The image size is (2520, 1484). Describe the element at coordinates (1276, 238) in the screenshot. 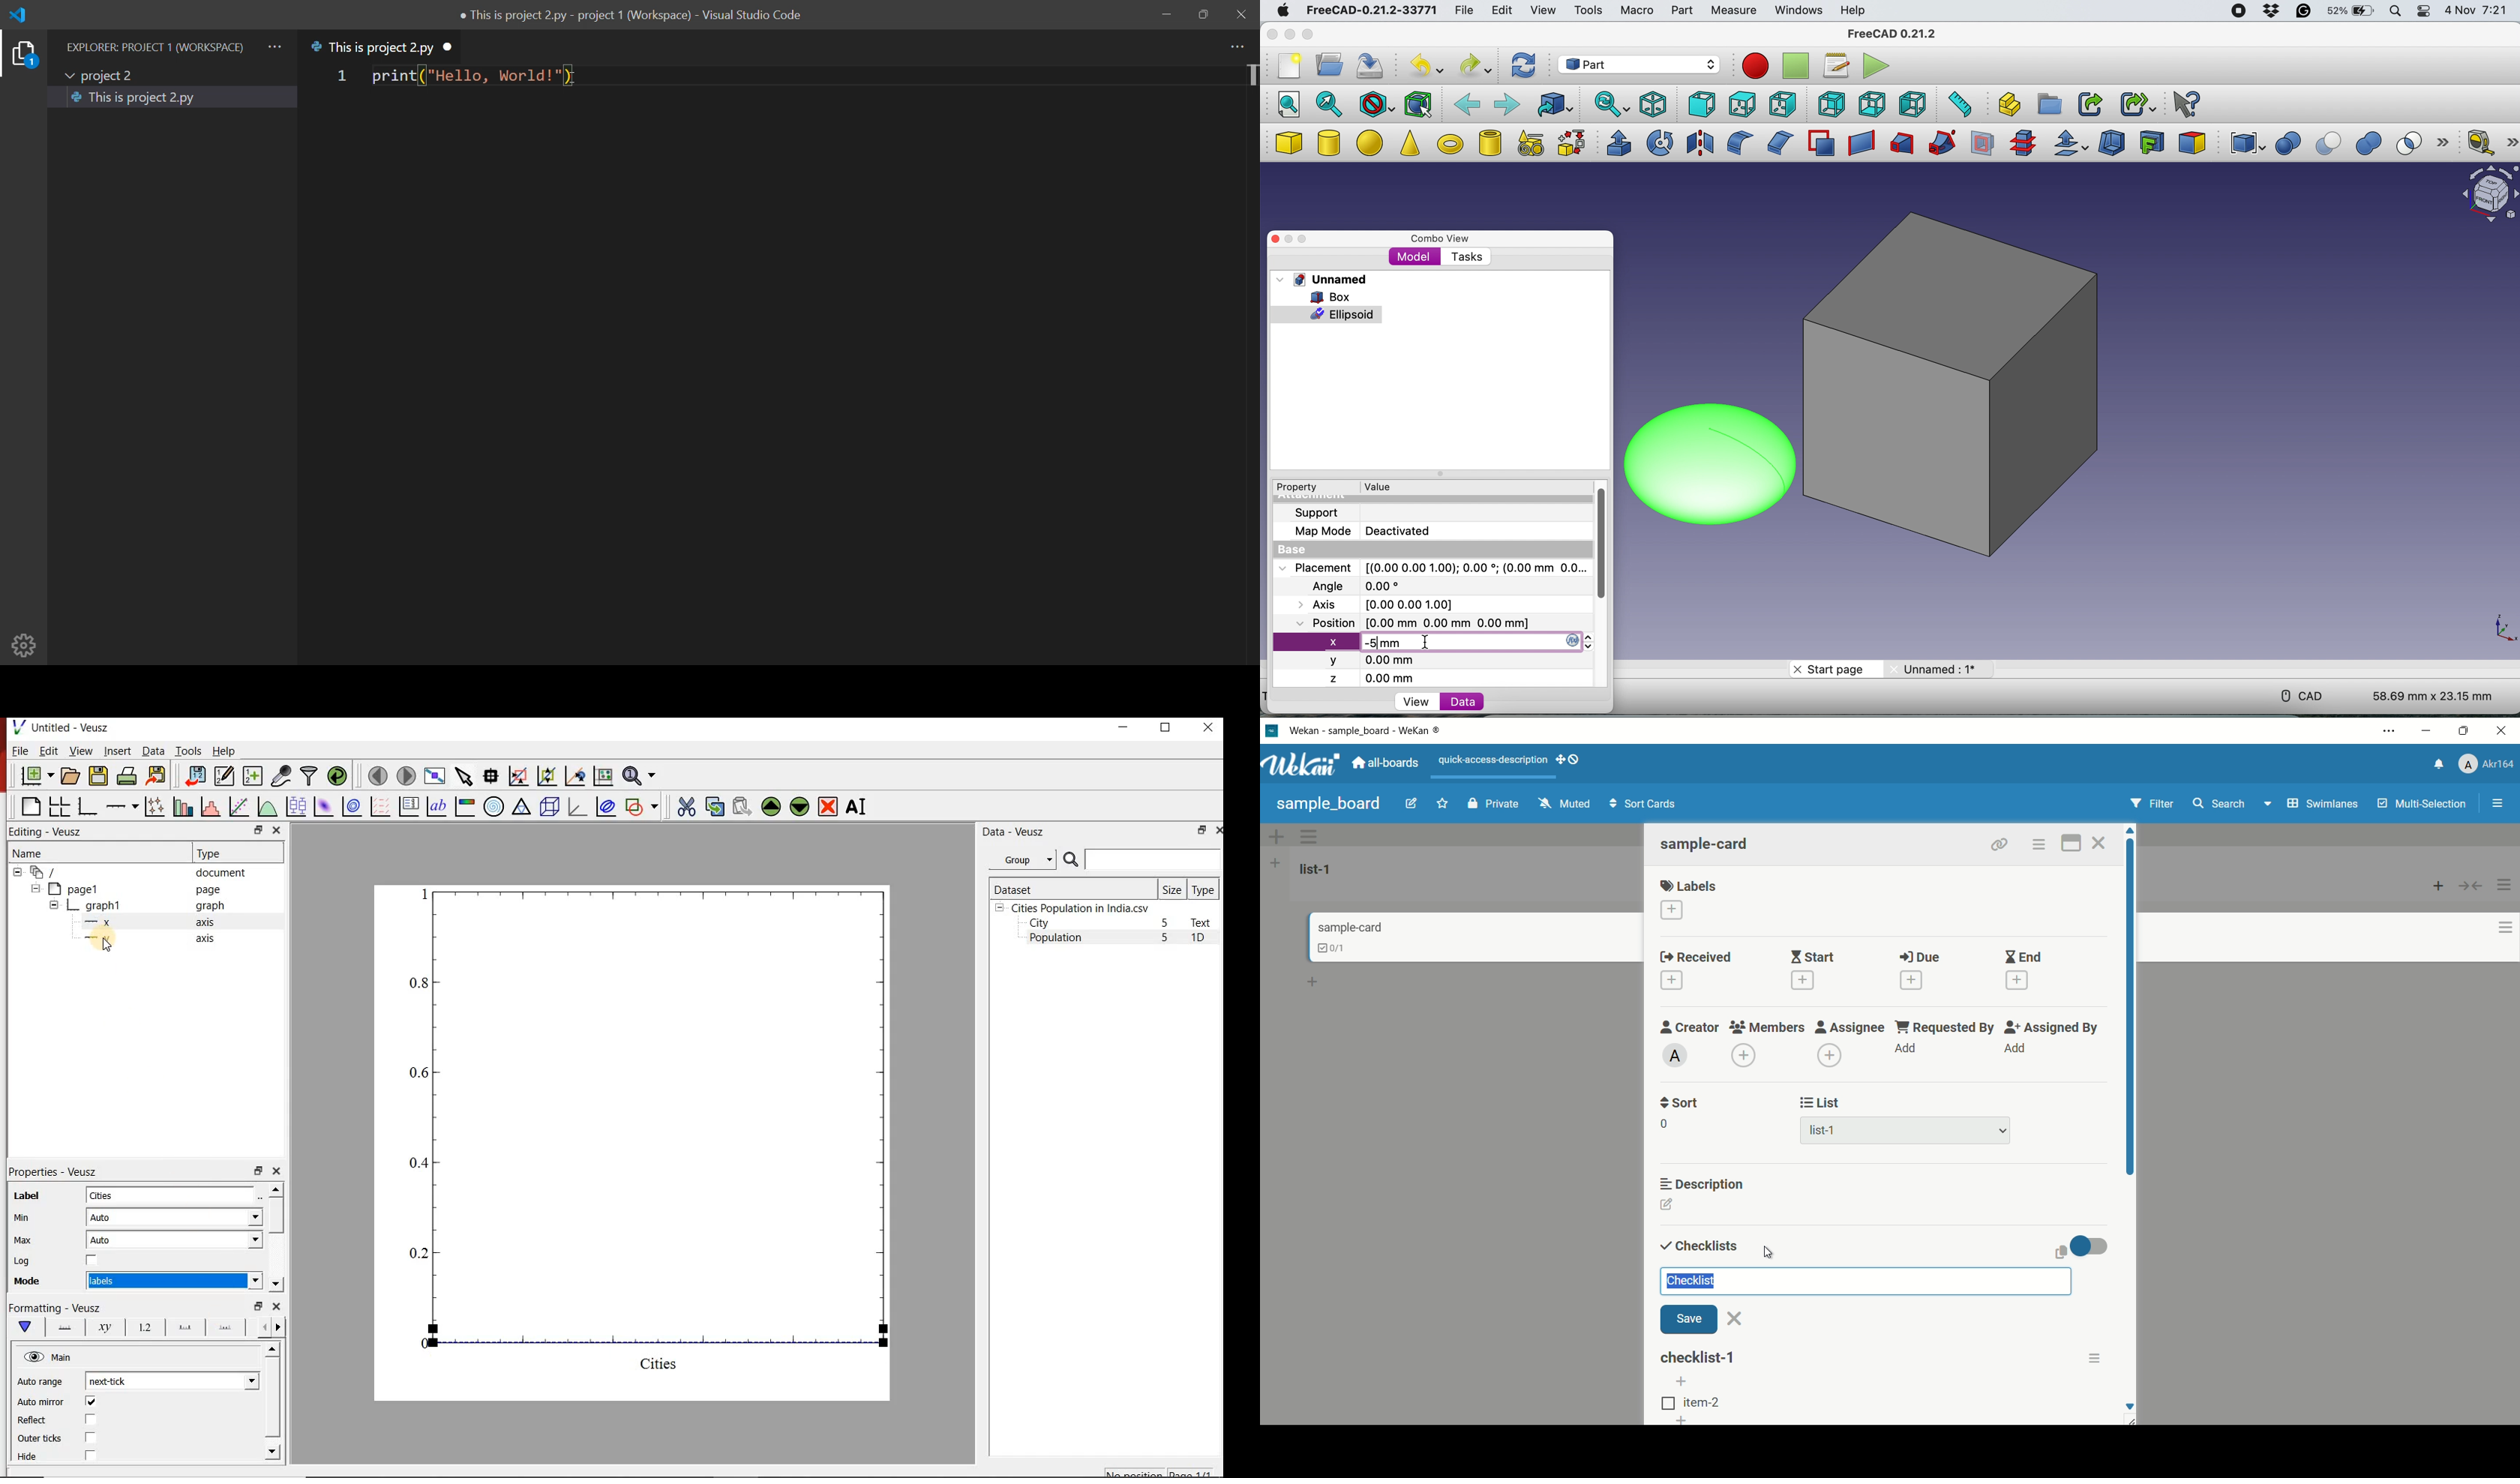

I see `close` at that location.